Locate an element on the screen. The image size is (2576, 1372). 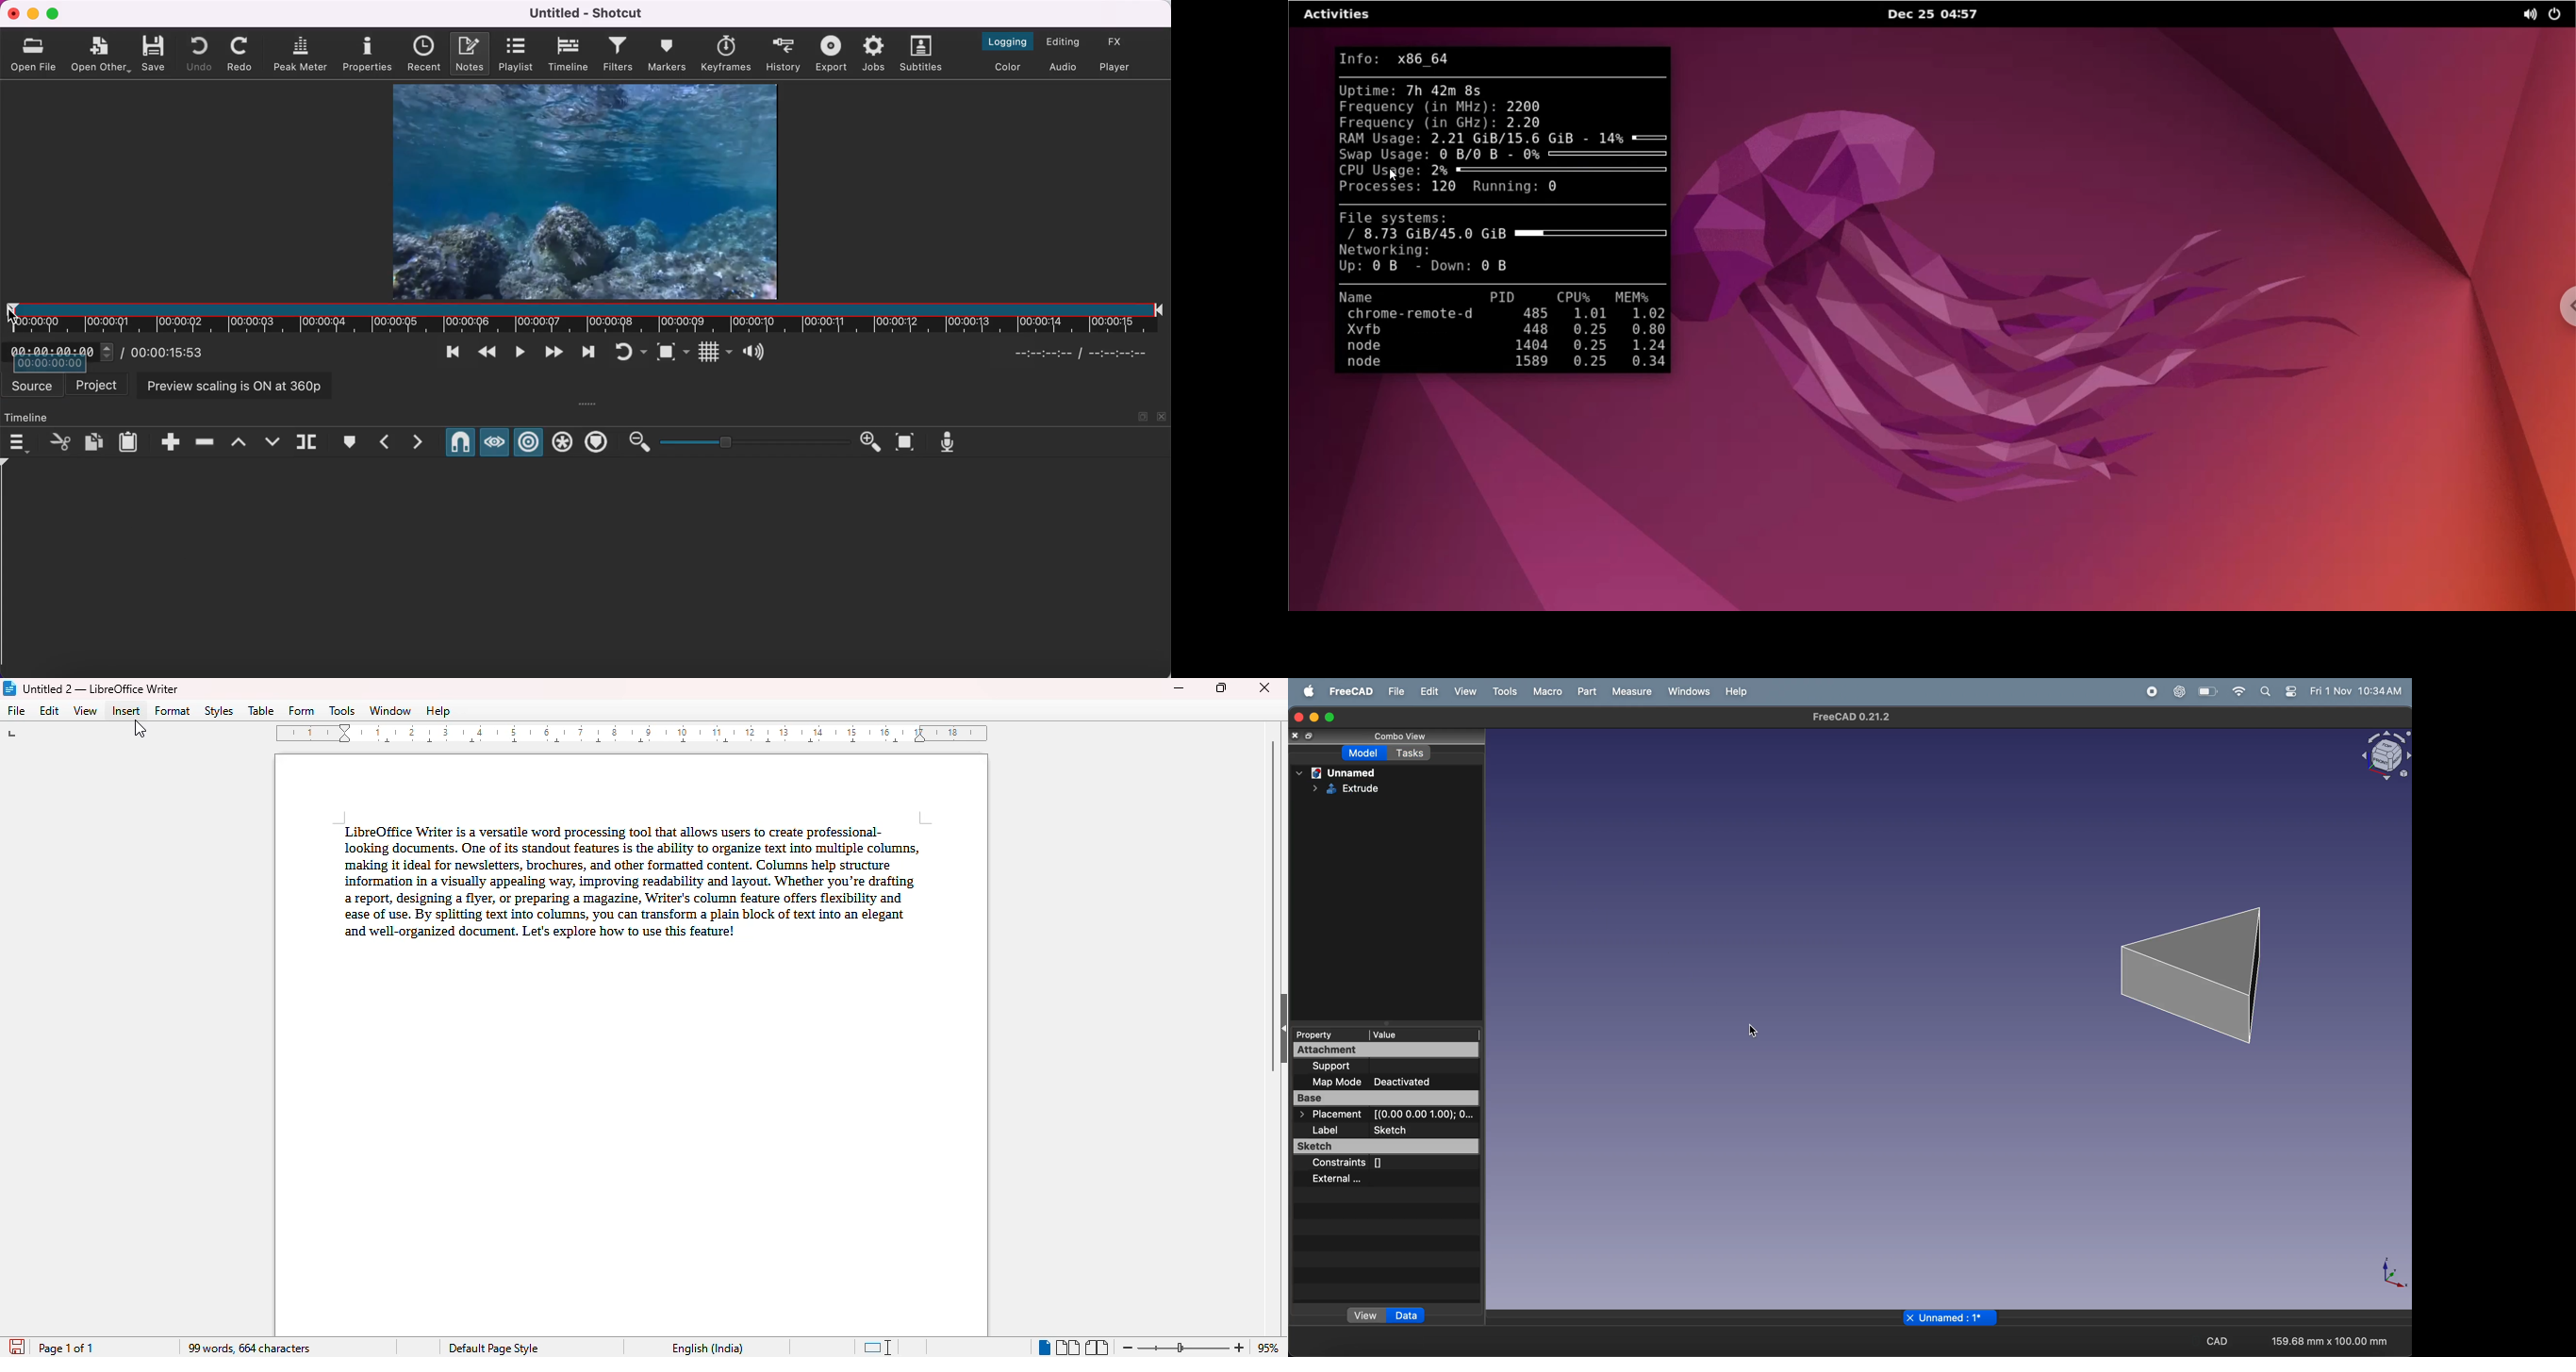
file is located at coordinates (1395, 691).